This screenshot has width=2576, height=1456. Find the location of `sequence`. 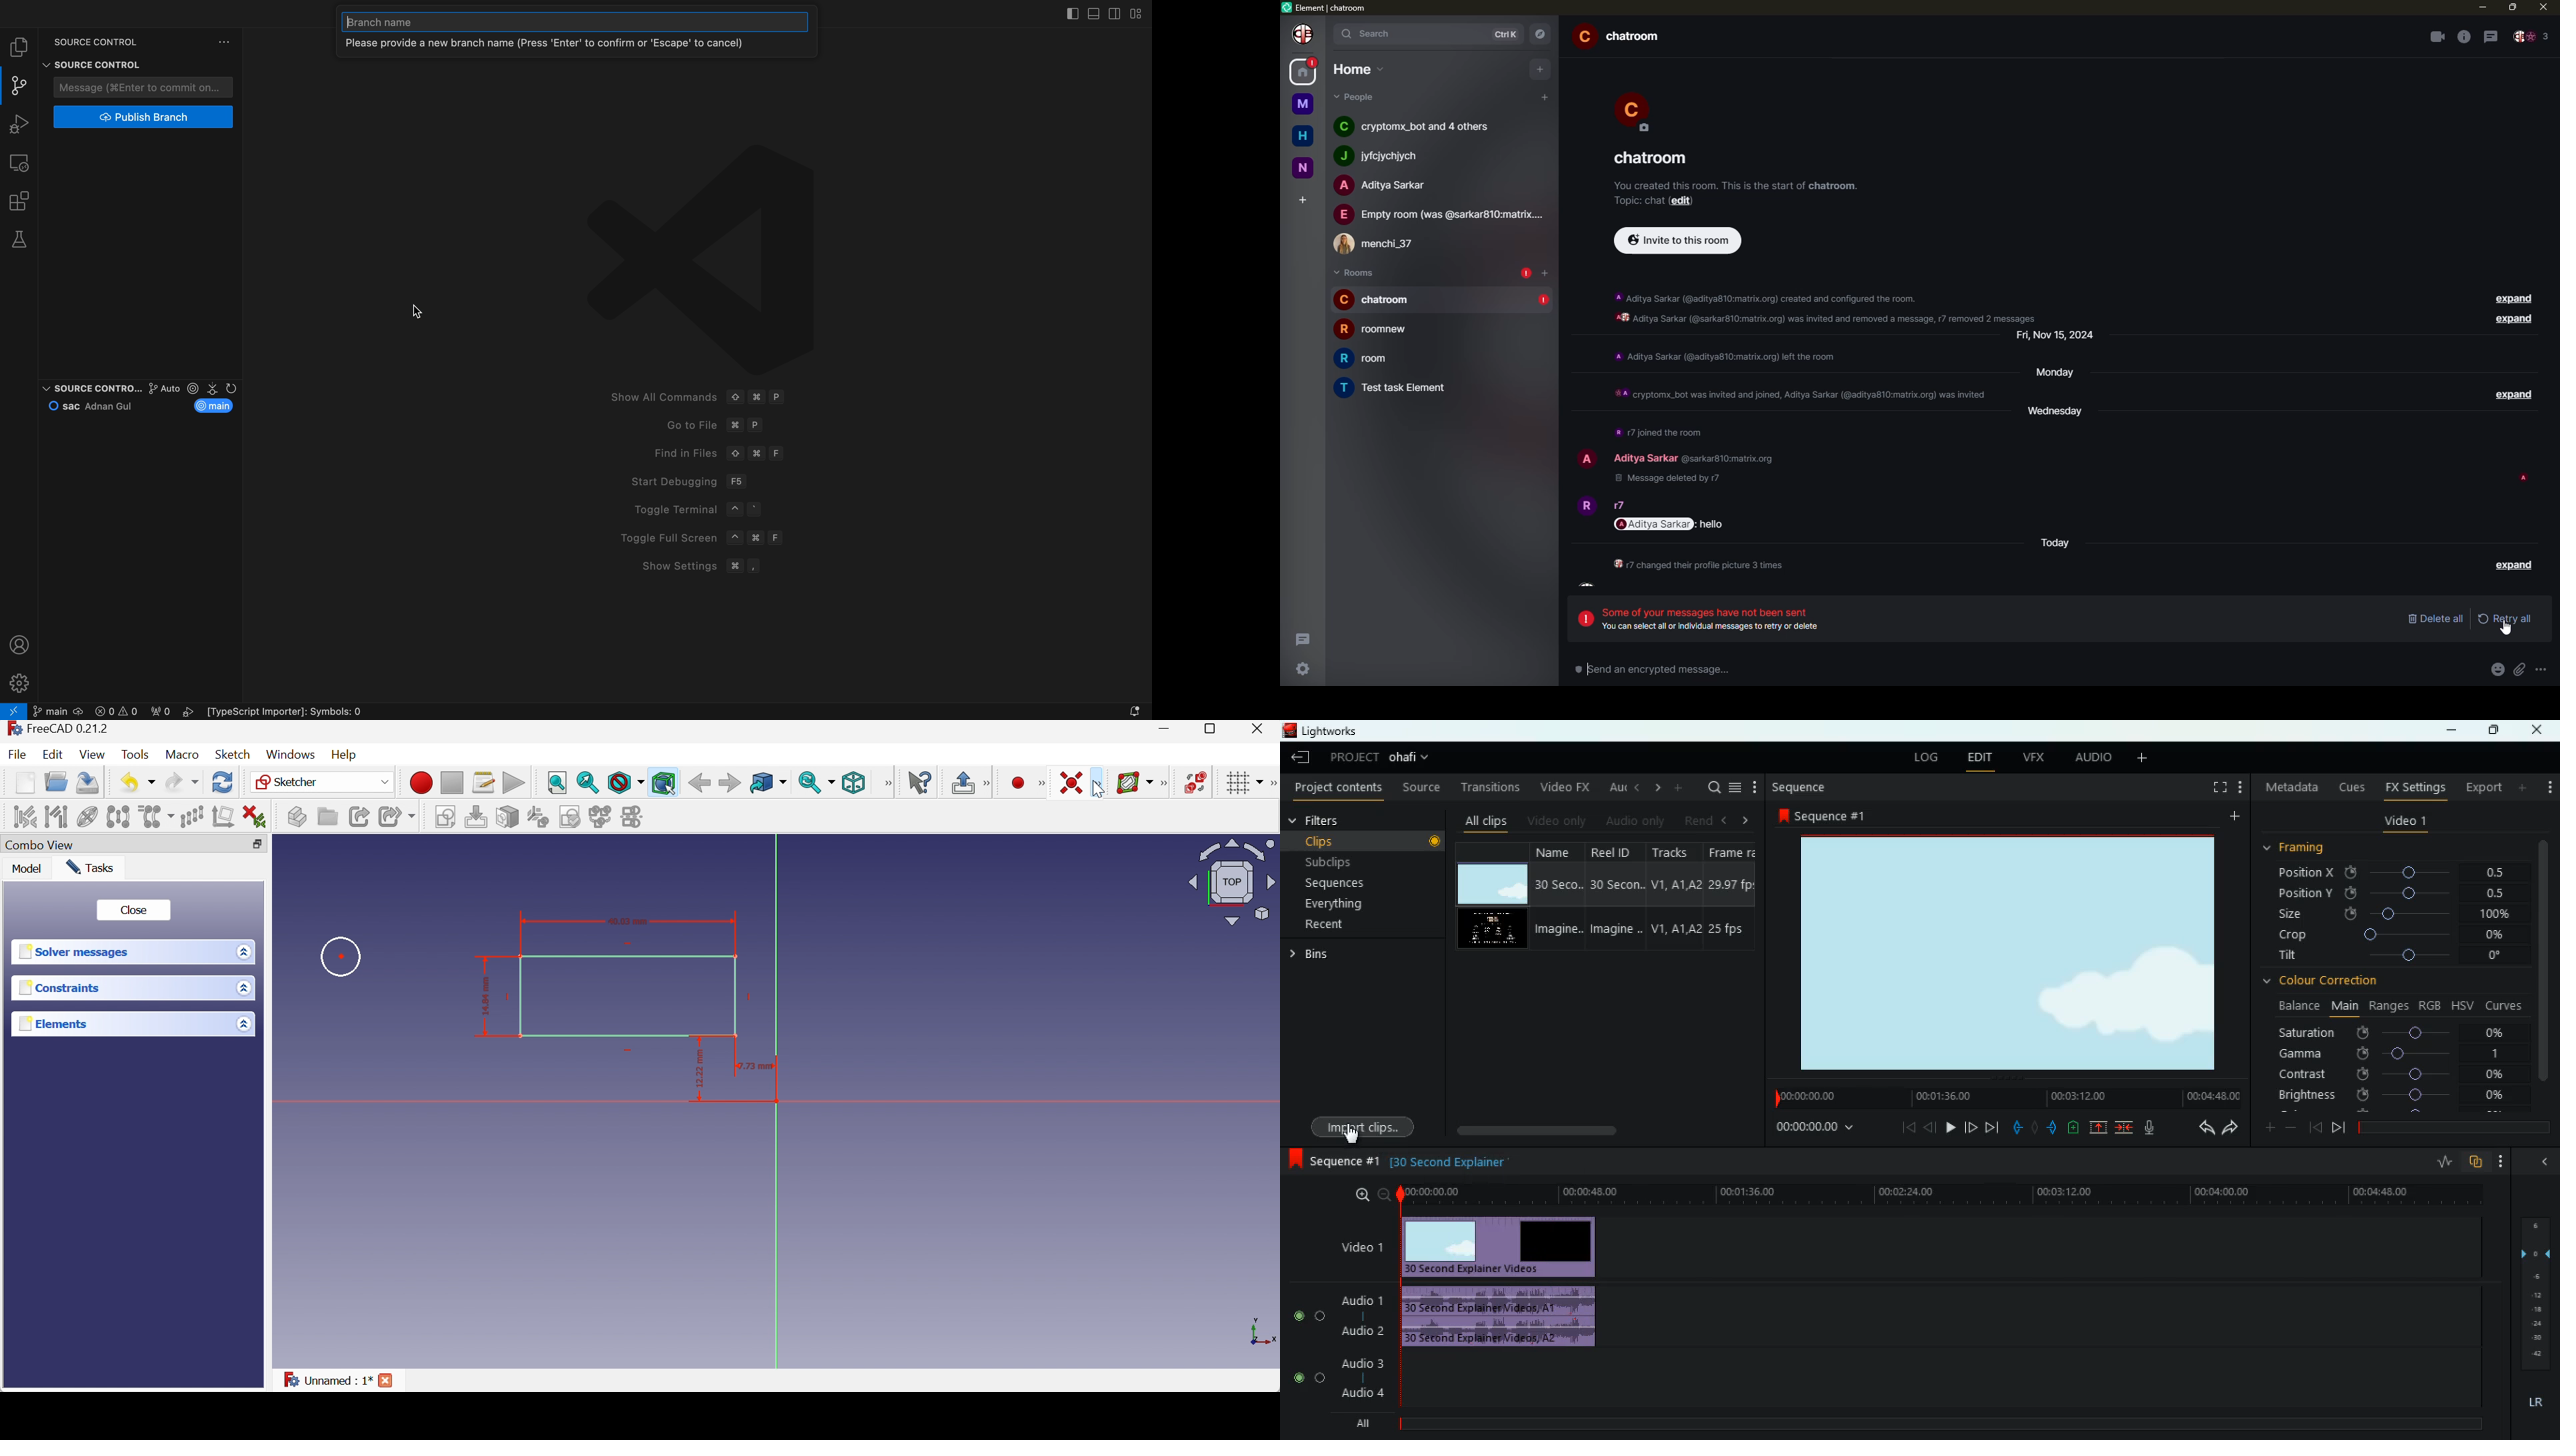

sequence is located at coordinates (1331, 1159).